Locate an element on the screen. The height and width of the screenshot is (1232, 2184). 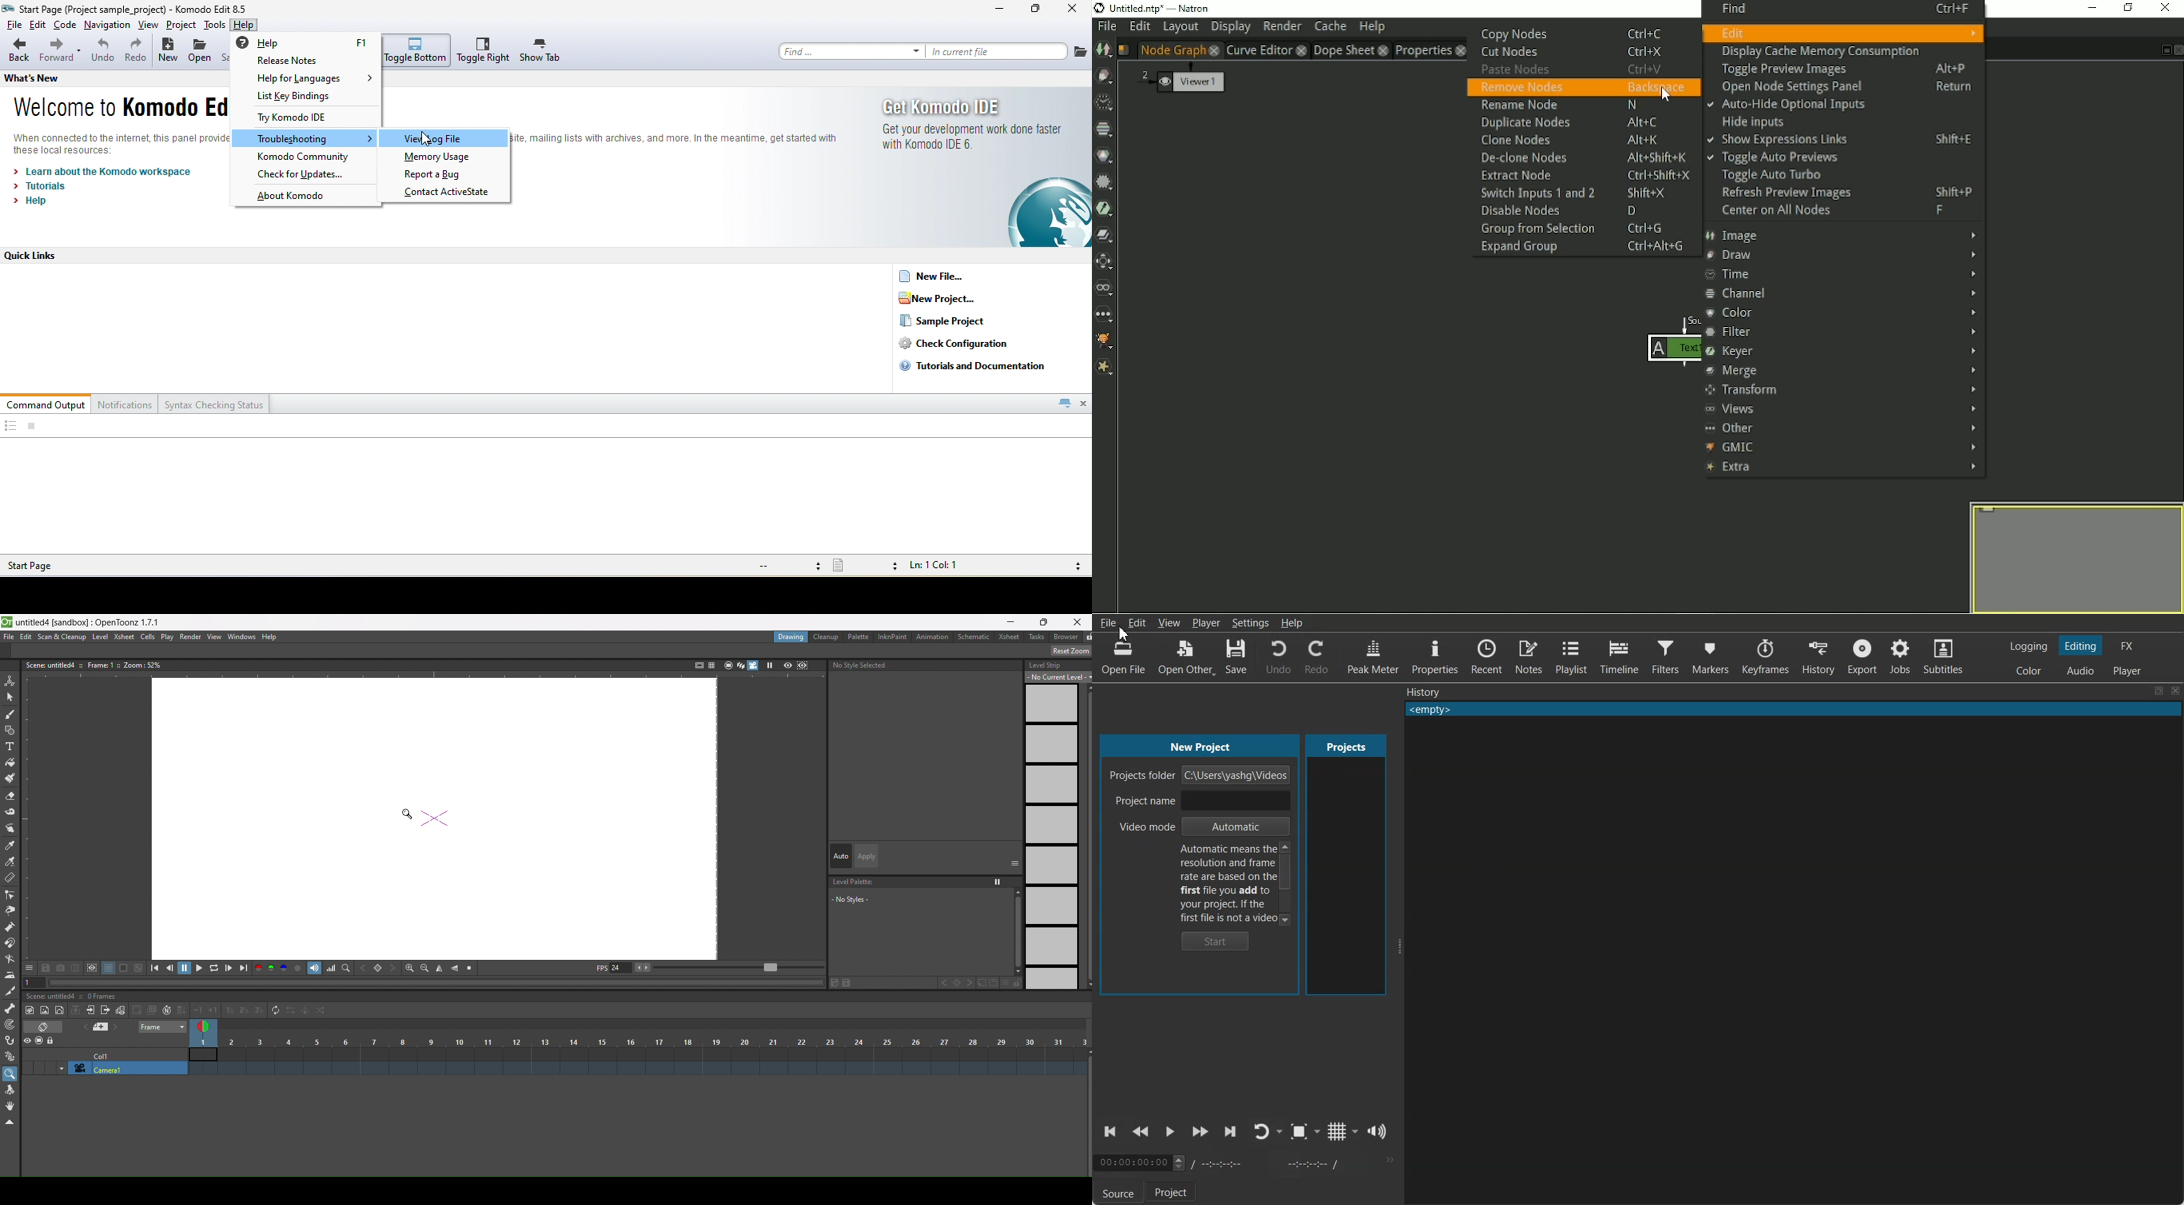
zoom out is located at coordinates (424, 968).